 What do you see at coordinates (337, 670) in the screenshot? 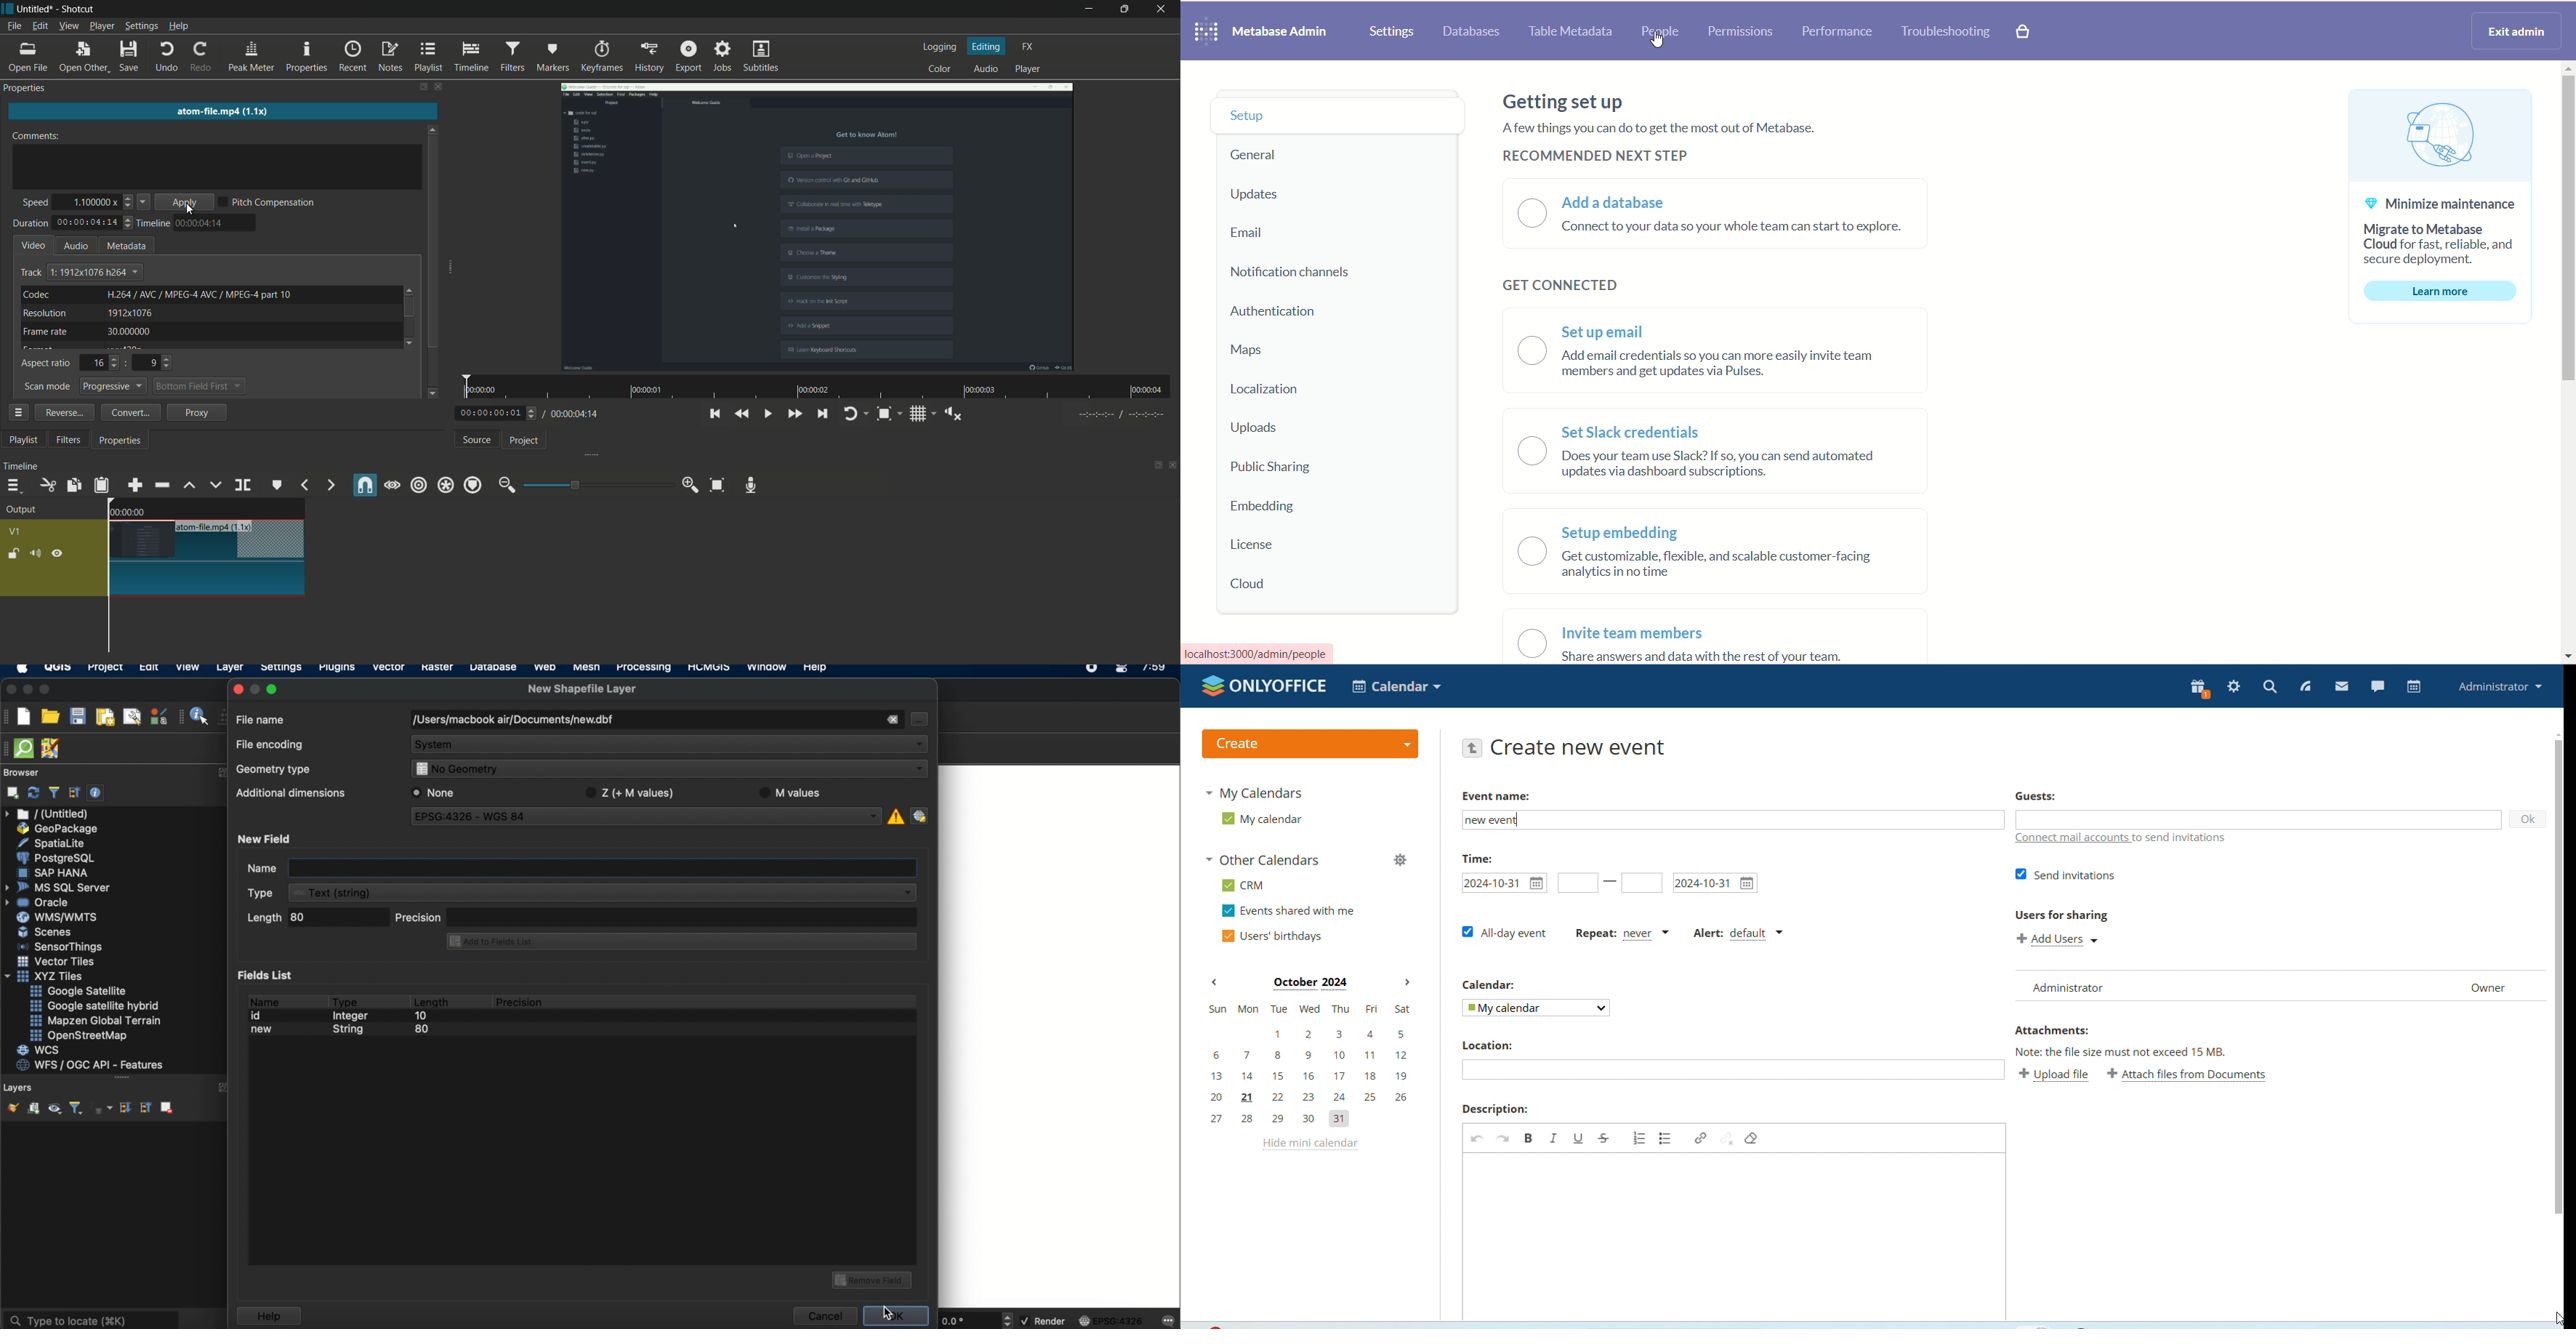
I see `plugins` at bounding box center [337, 670].